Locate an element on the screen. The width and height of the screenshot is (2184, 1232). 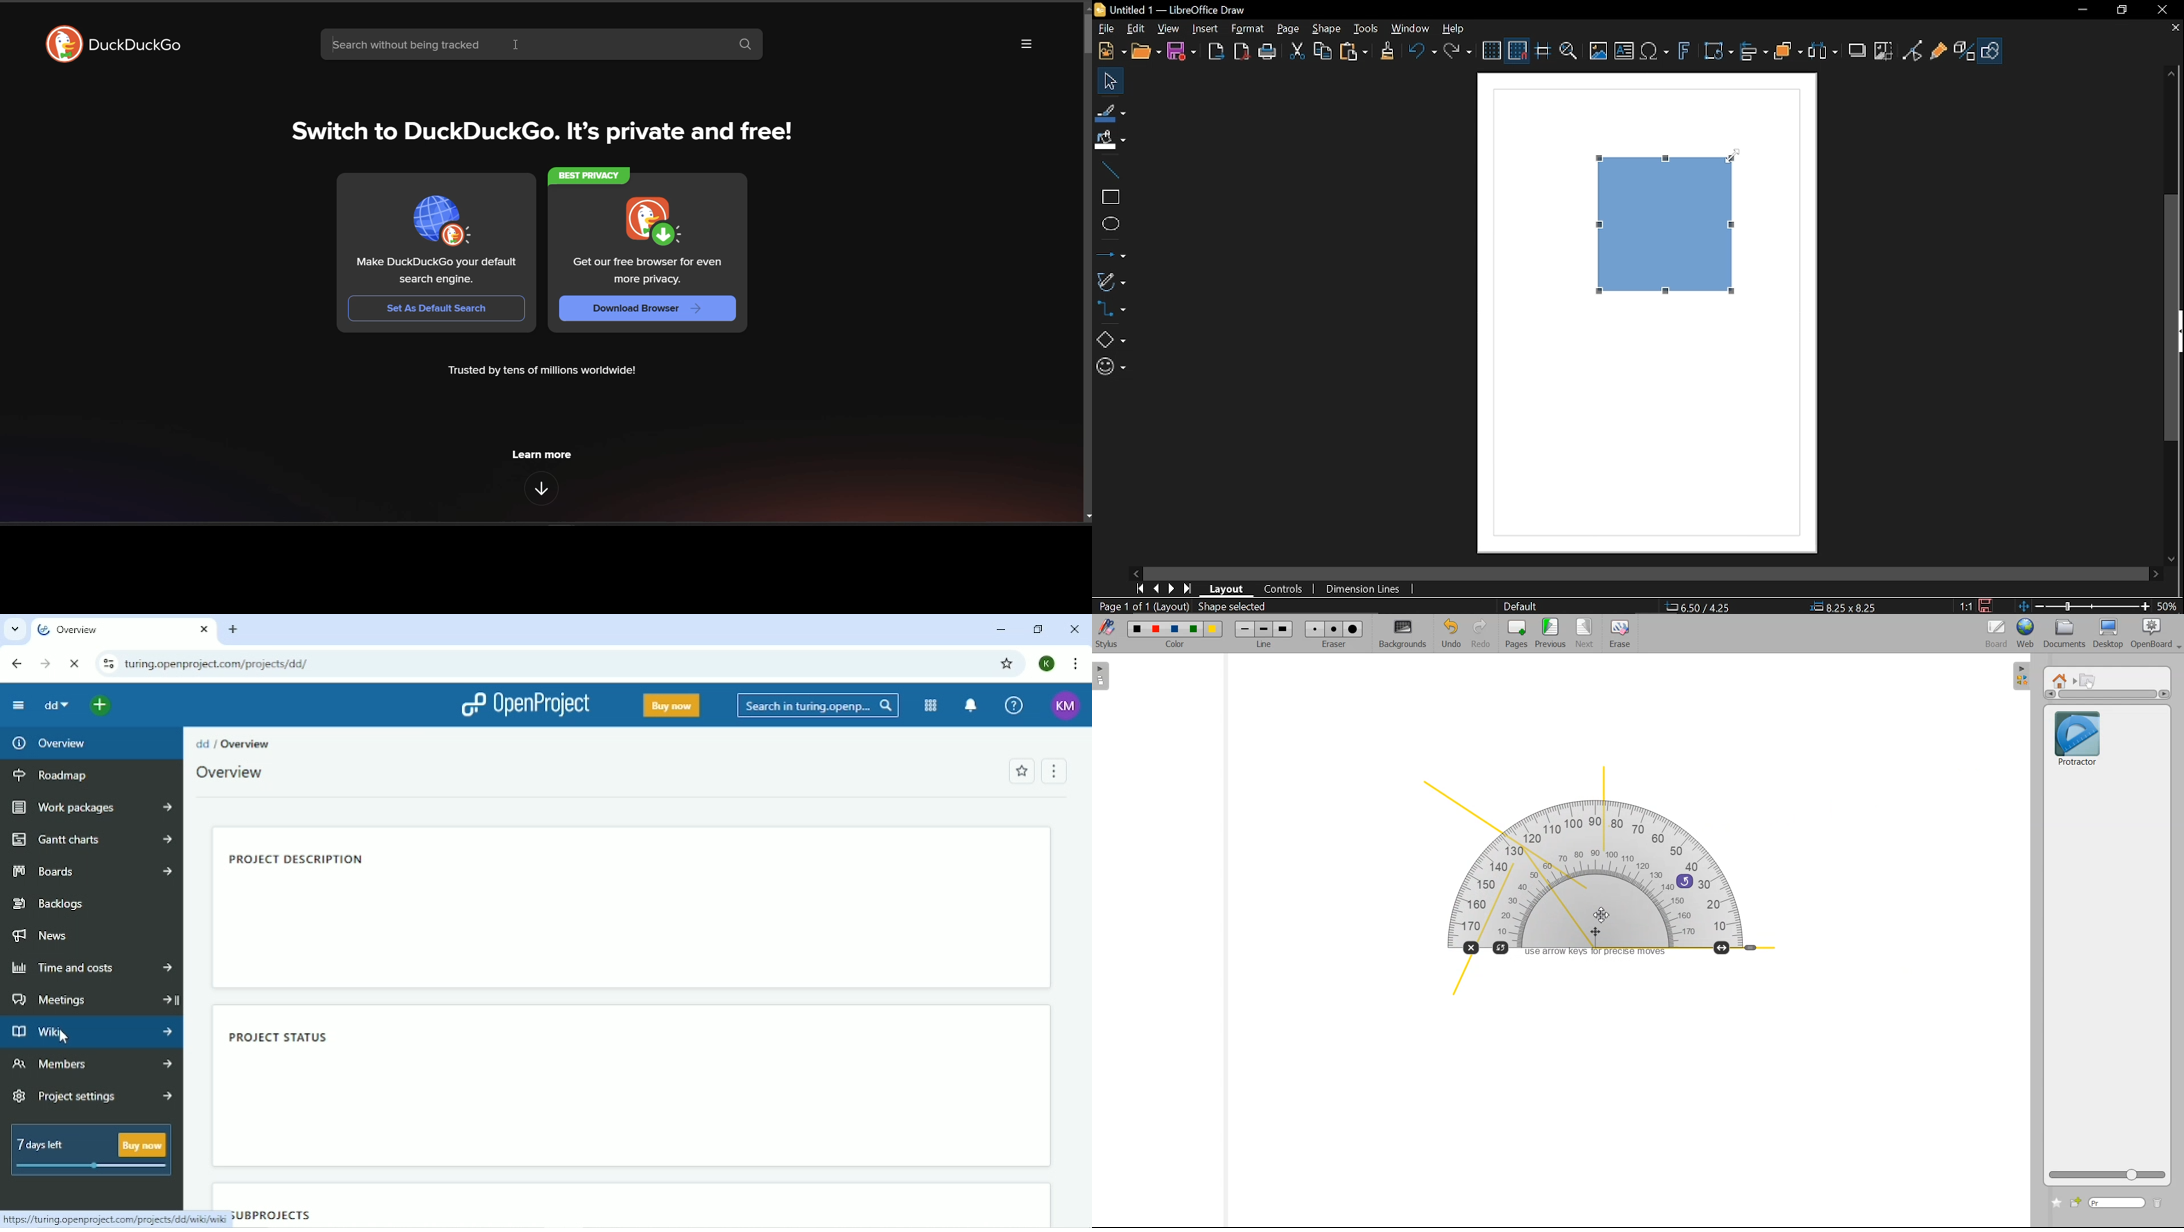
undo is located at coordinates (1423, 51).